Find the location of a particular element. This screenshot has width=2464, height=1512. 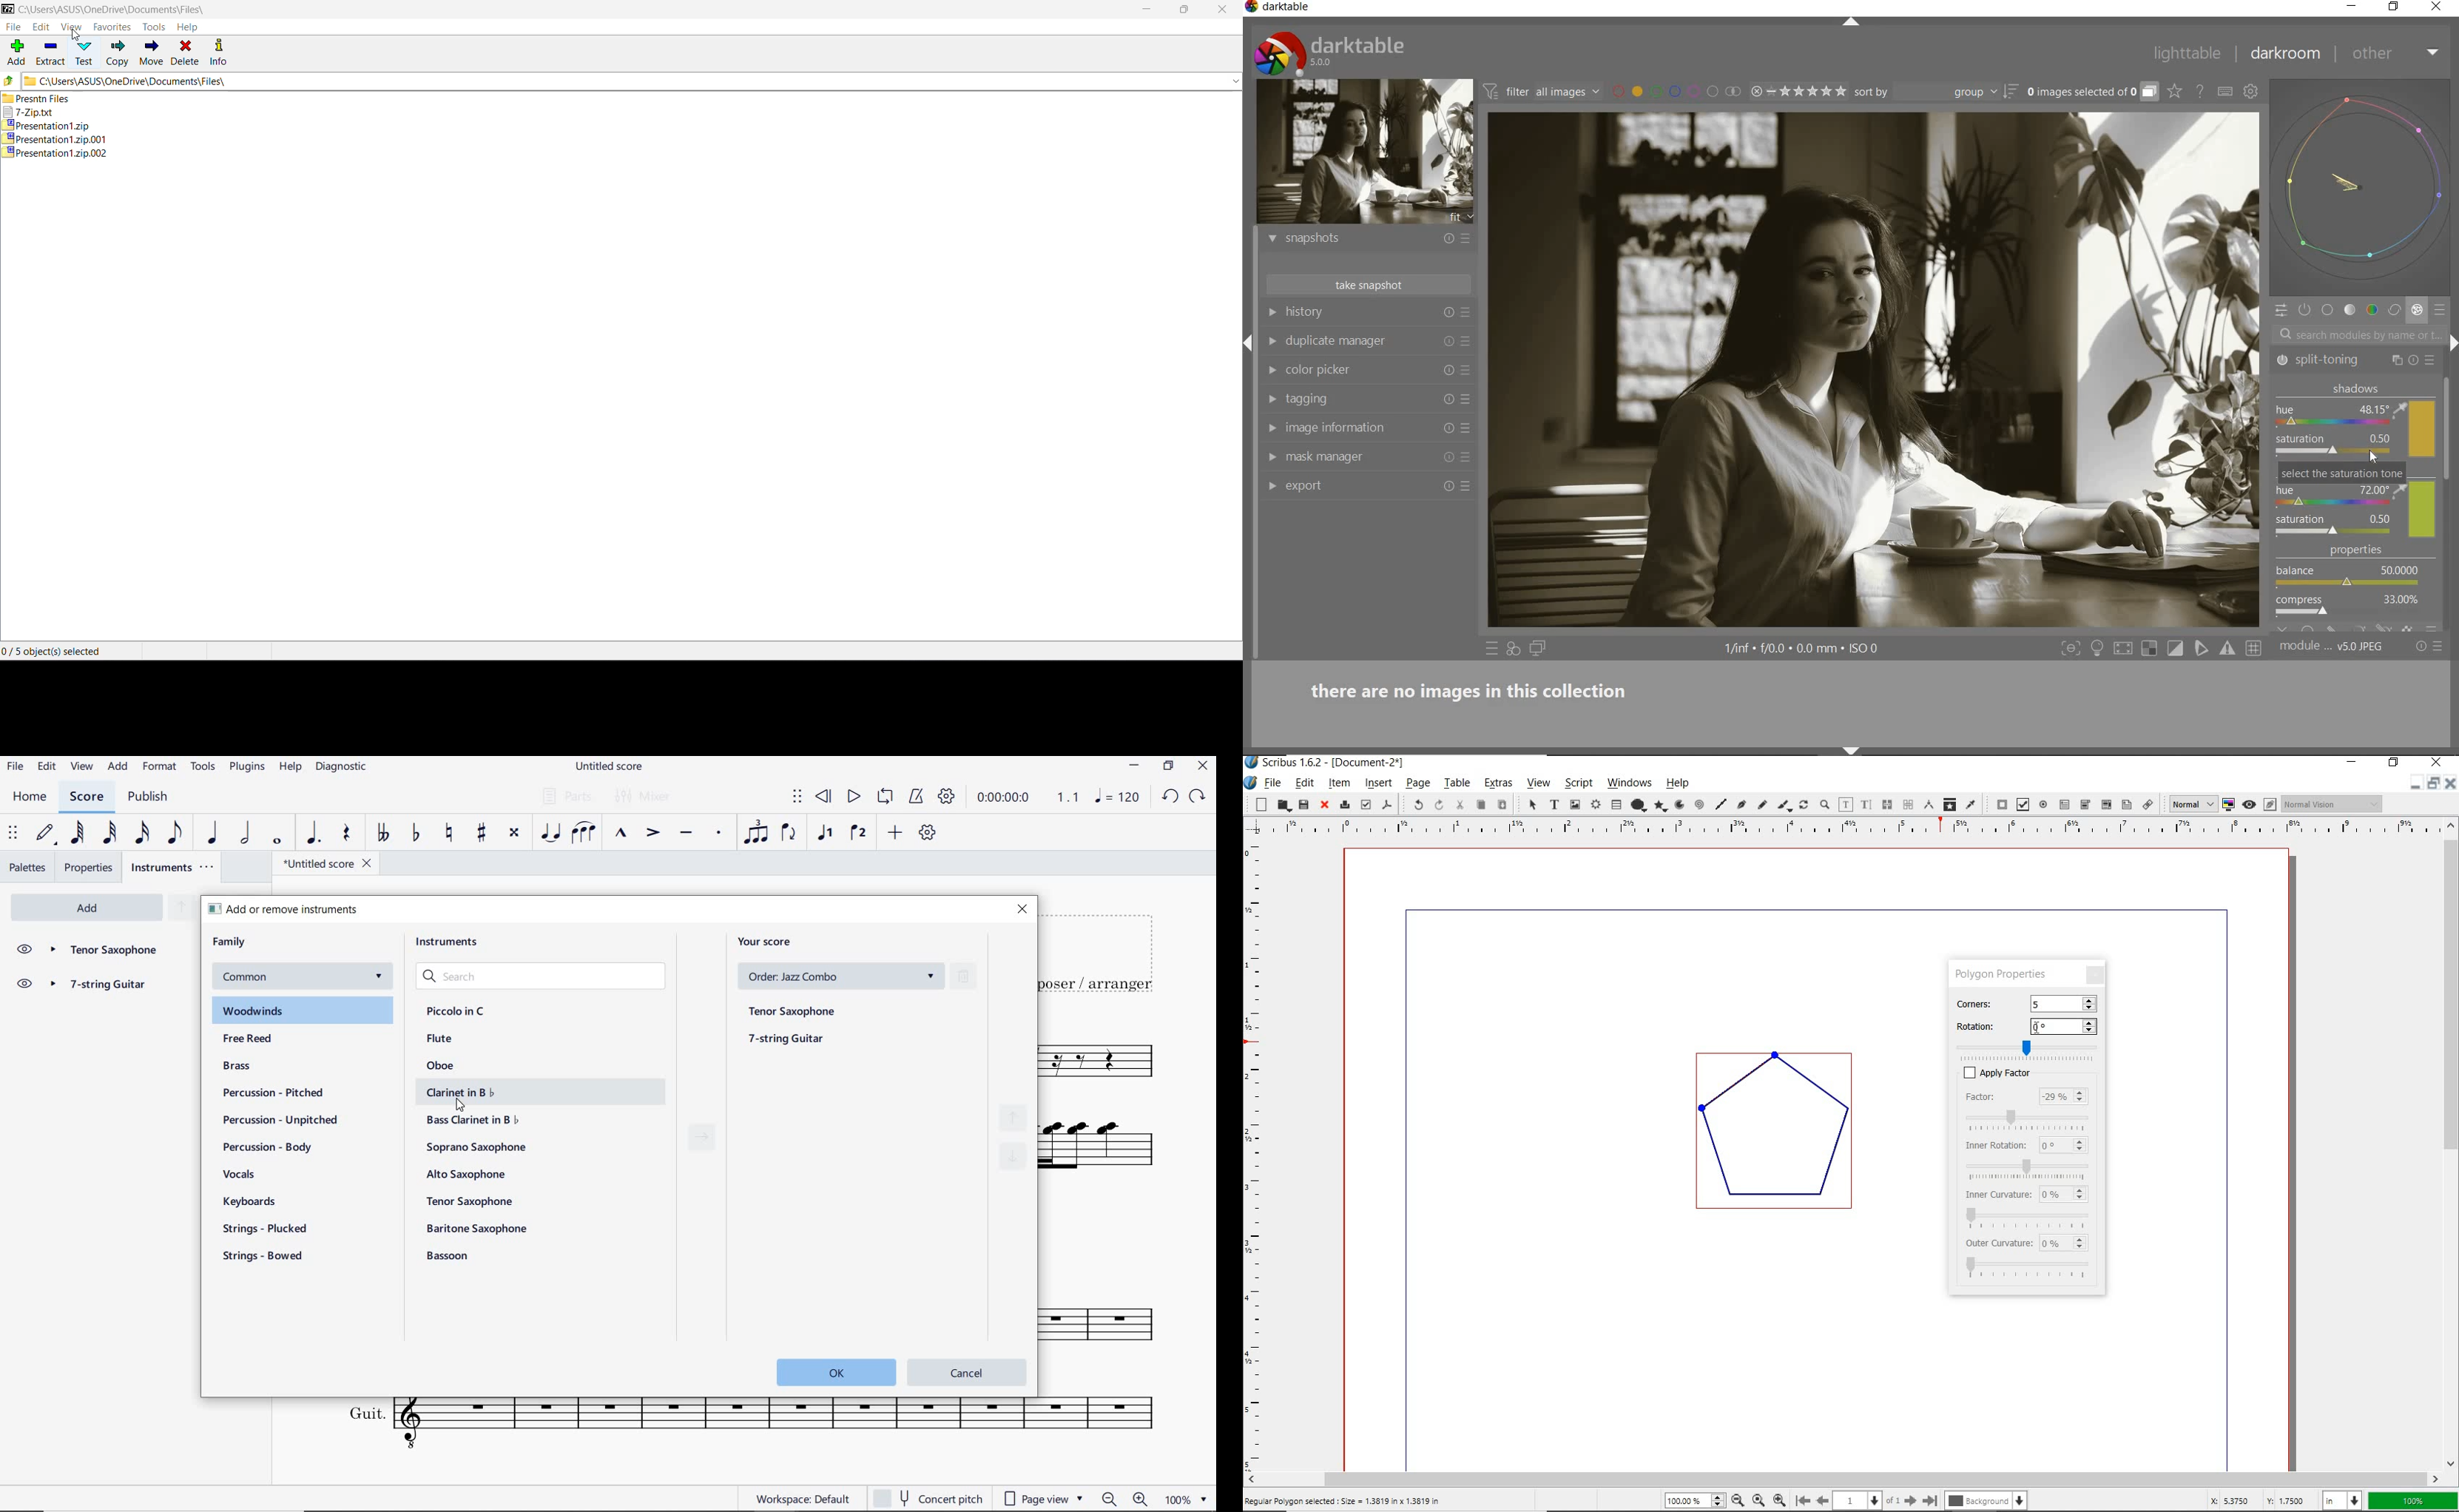

close document is located at coordinates (2449, 783).